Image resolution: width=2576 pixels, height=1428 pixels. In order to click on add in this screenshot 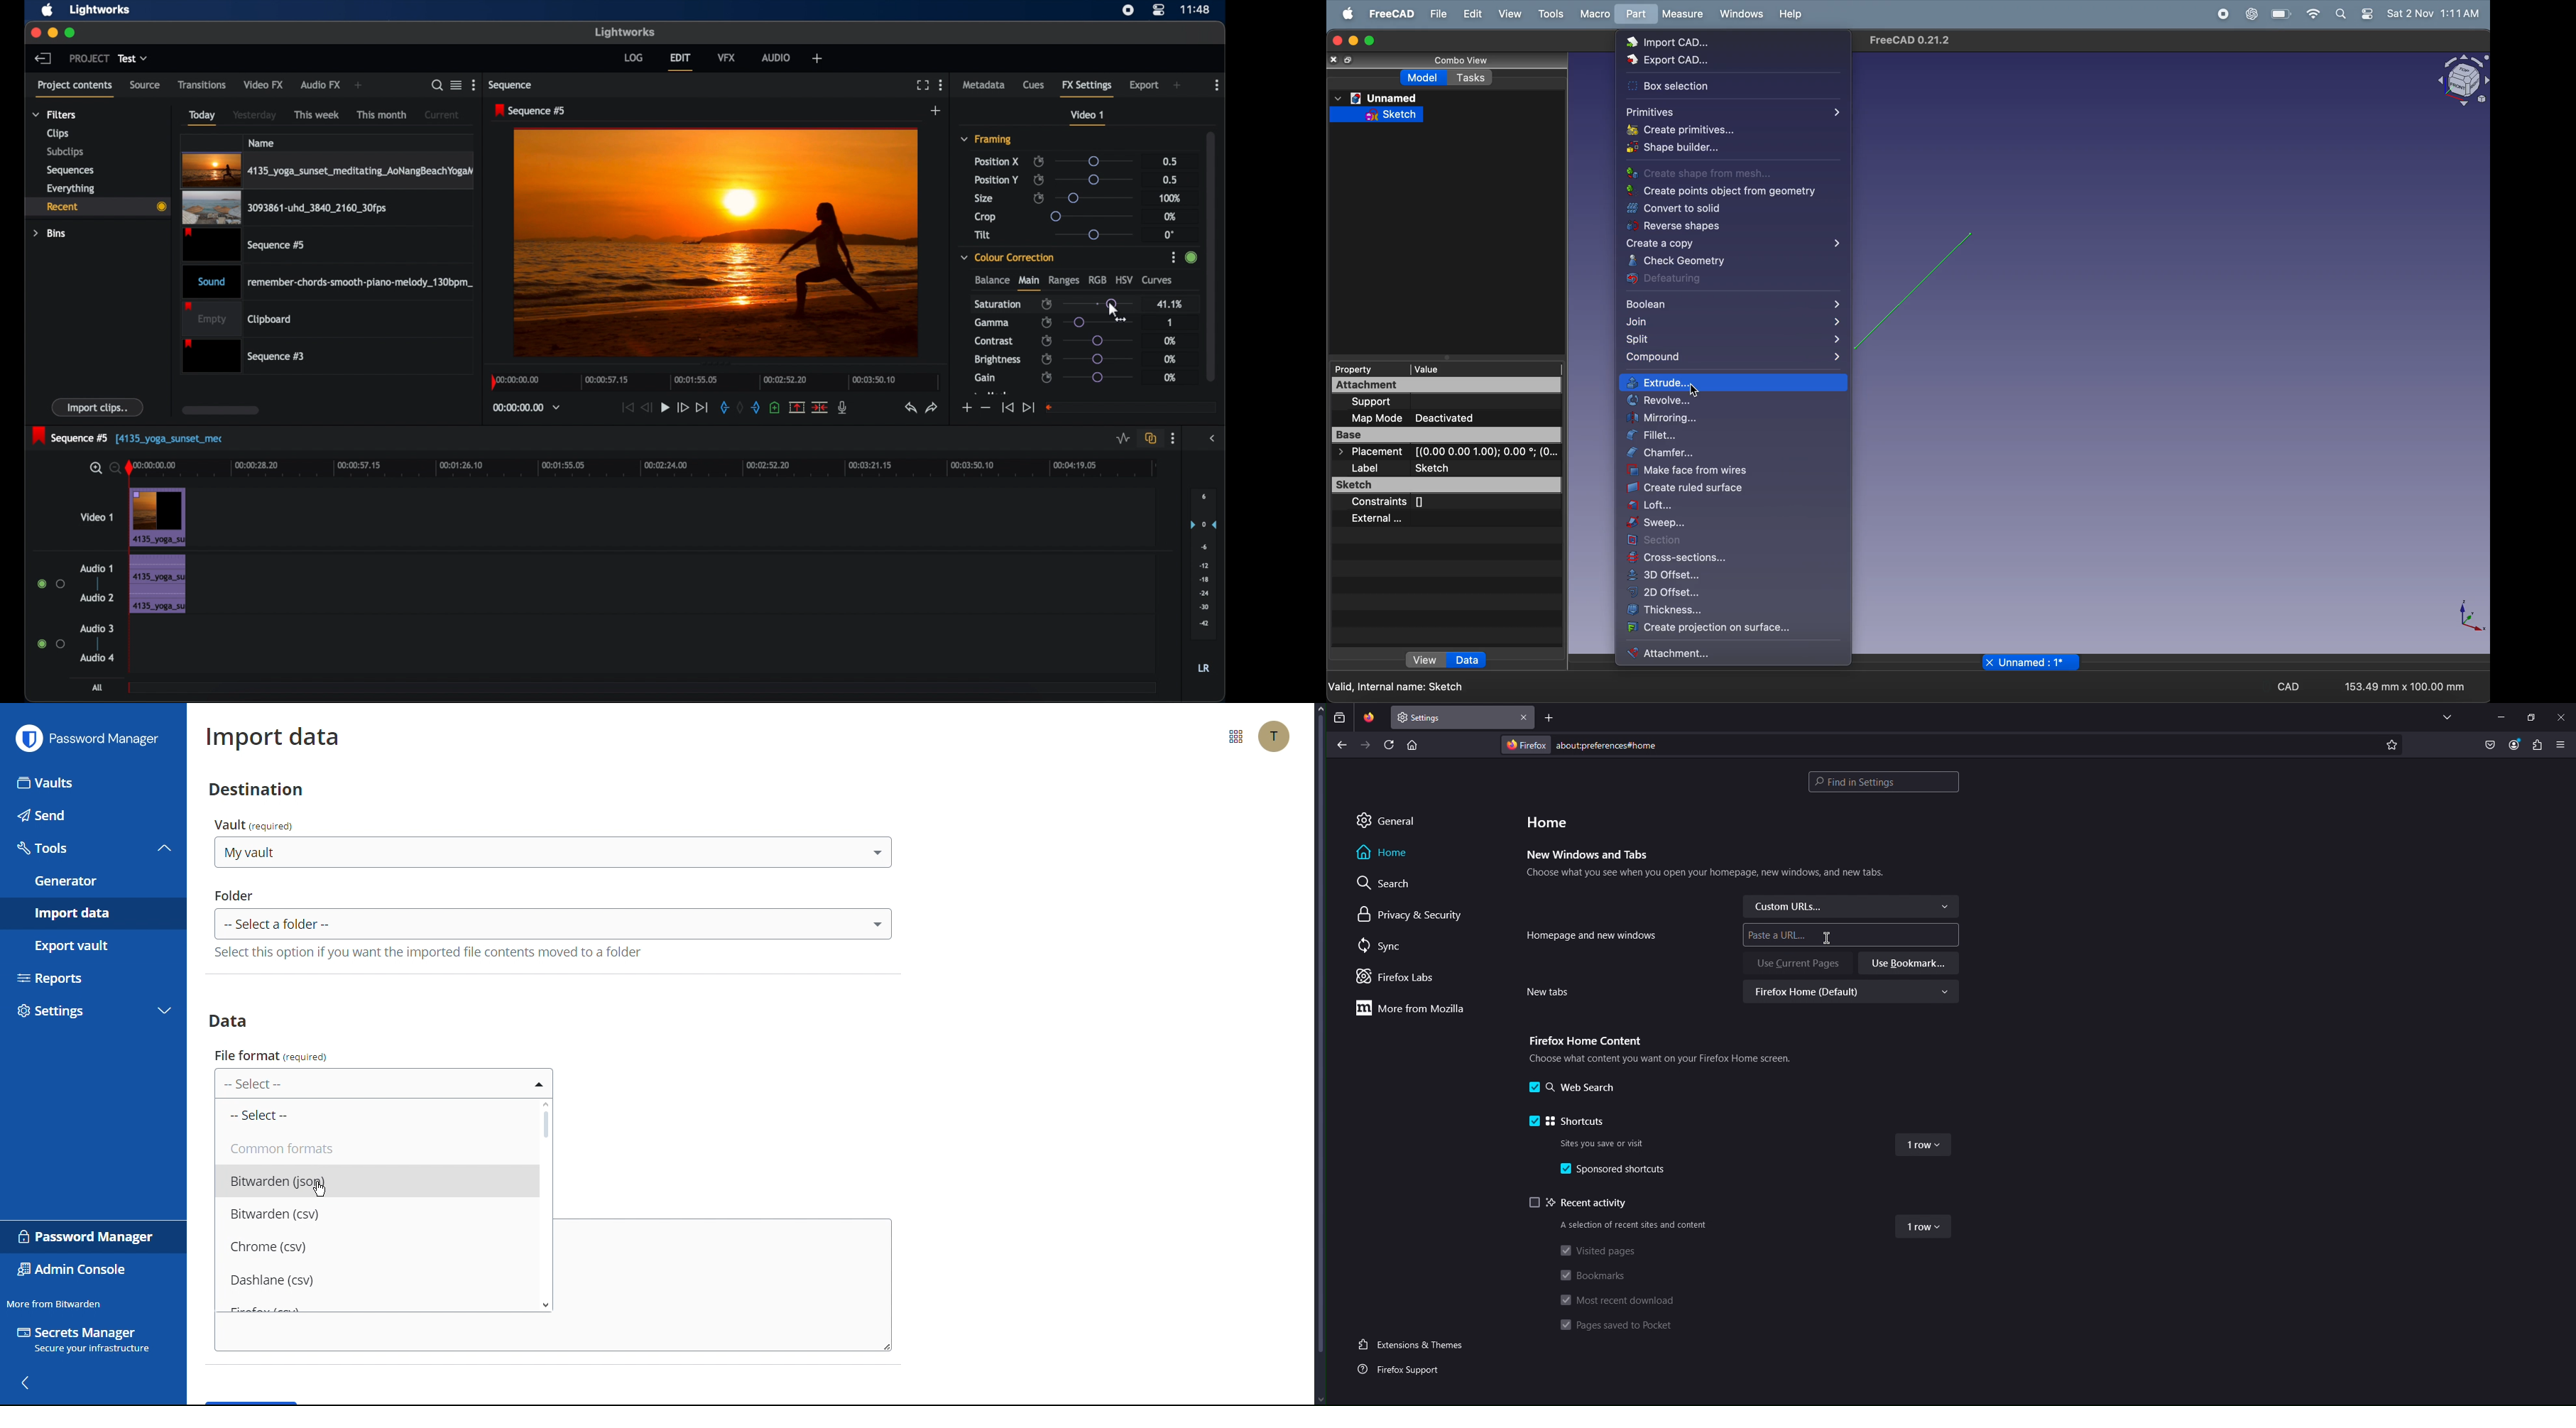, I will do `click(1178, 85)`.